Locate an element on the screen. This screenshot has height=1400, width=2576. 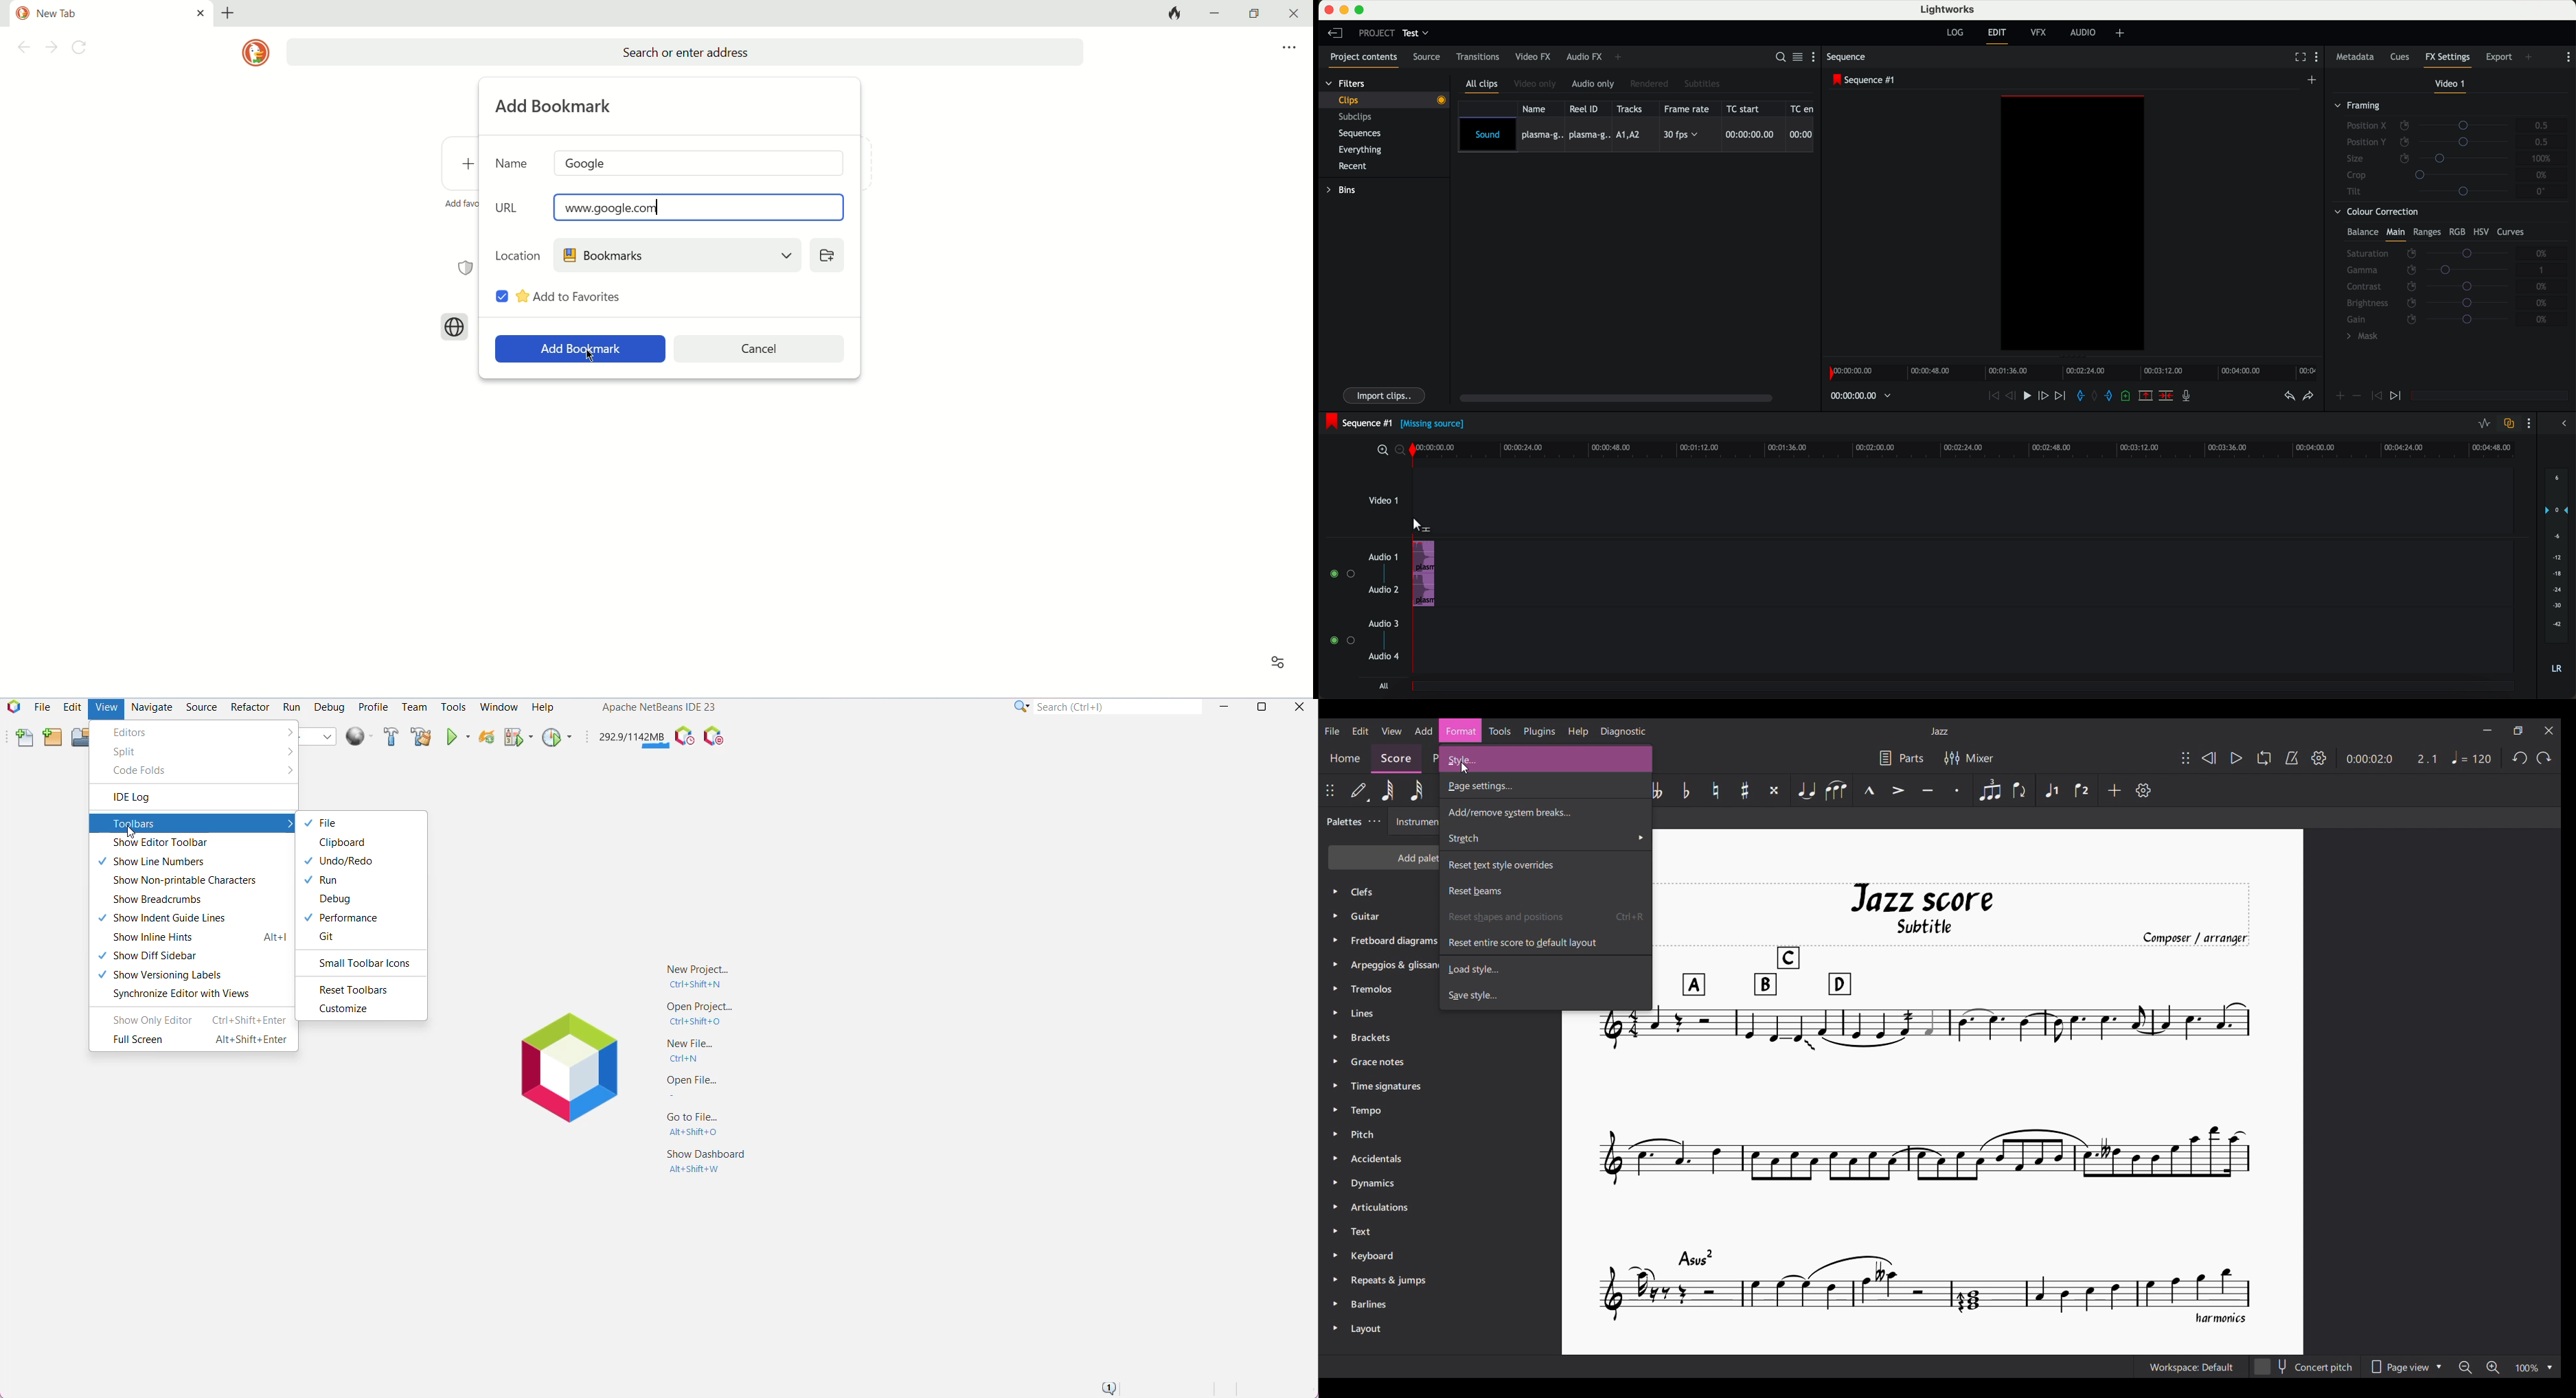
Plugins menu is located at coordinates (1539, 731).